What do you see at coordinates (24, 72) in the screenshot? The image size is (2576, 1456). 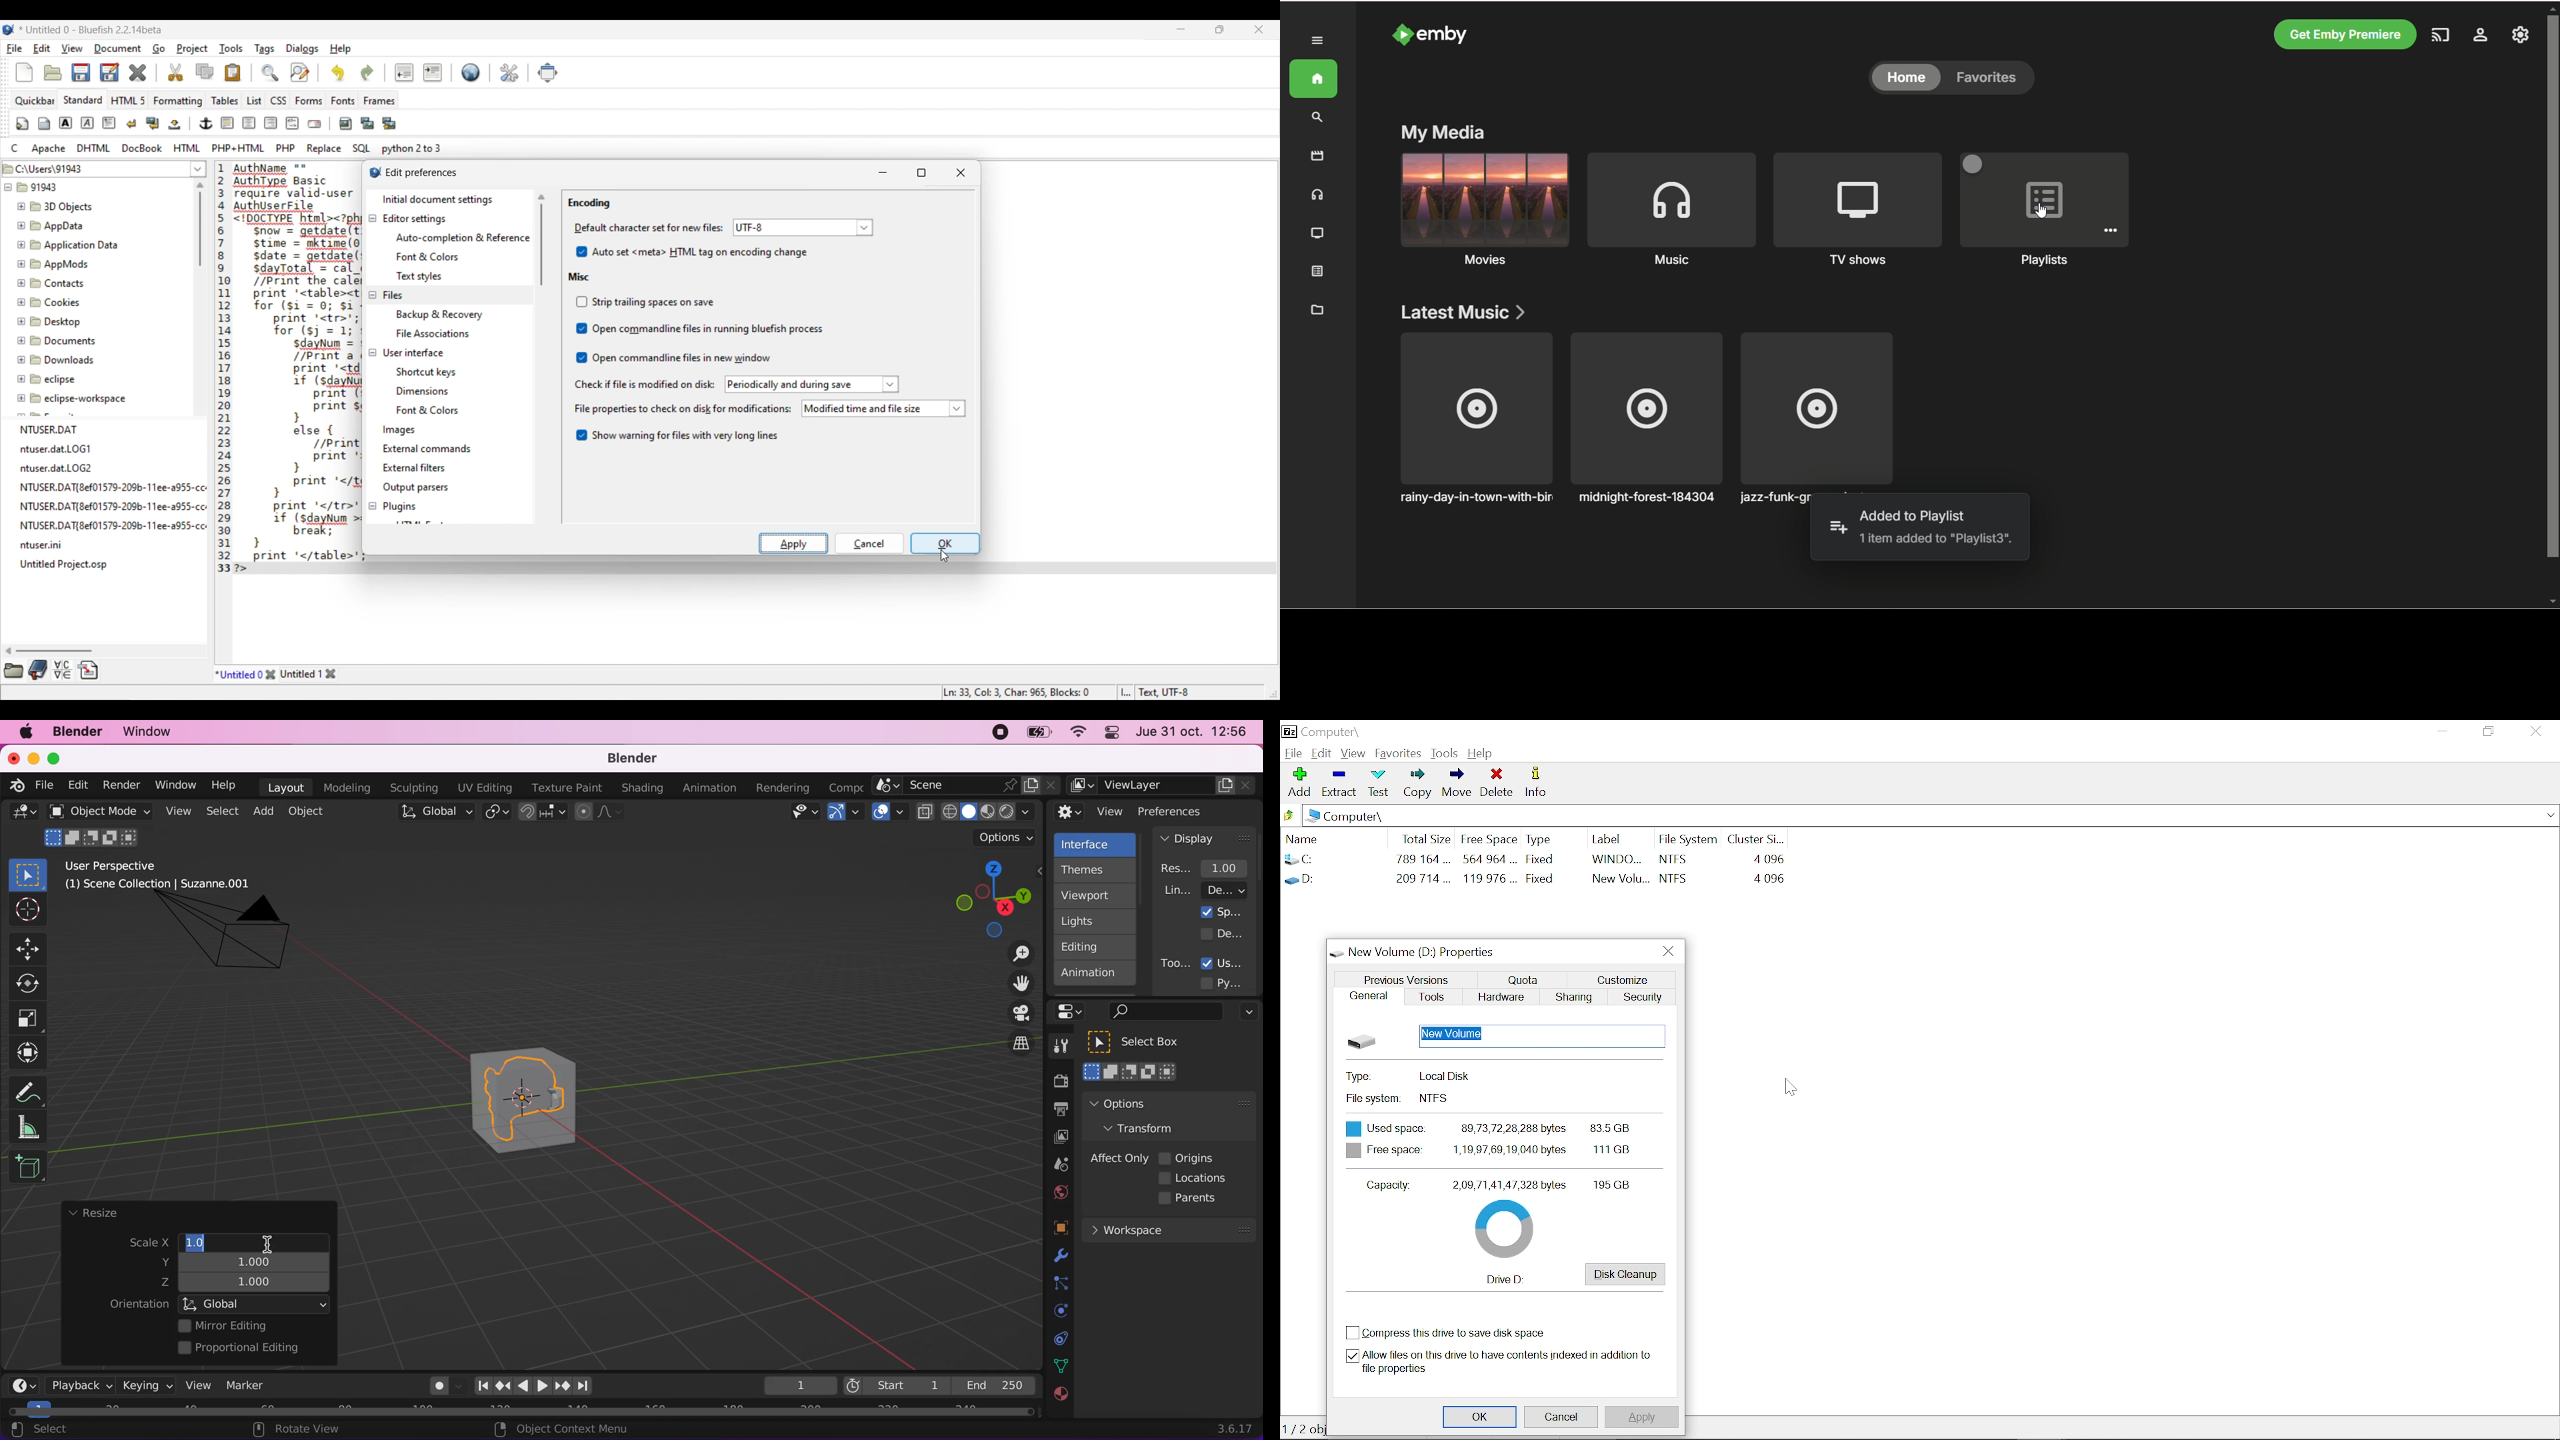 I see `New` at bounding box center [24, 72].